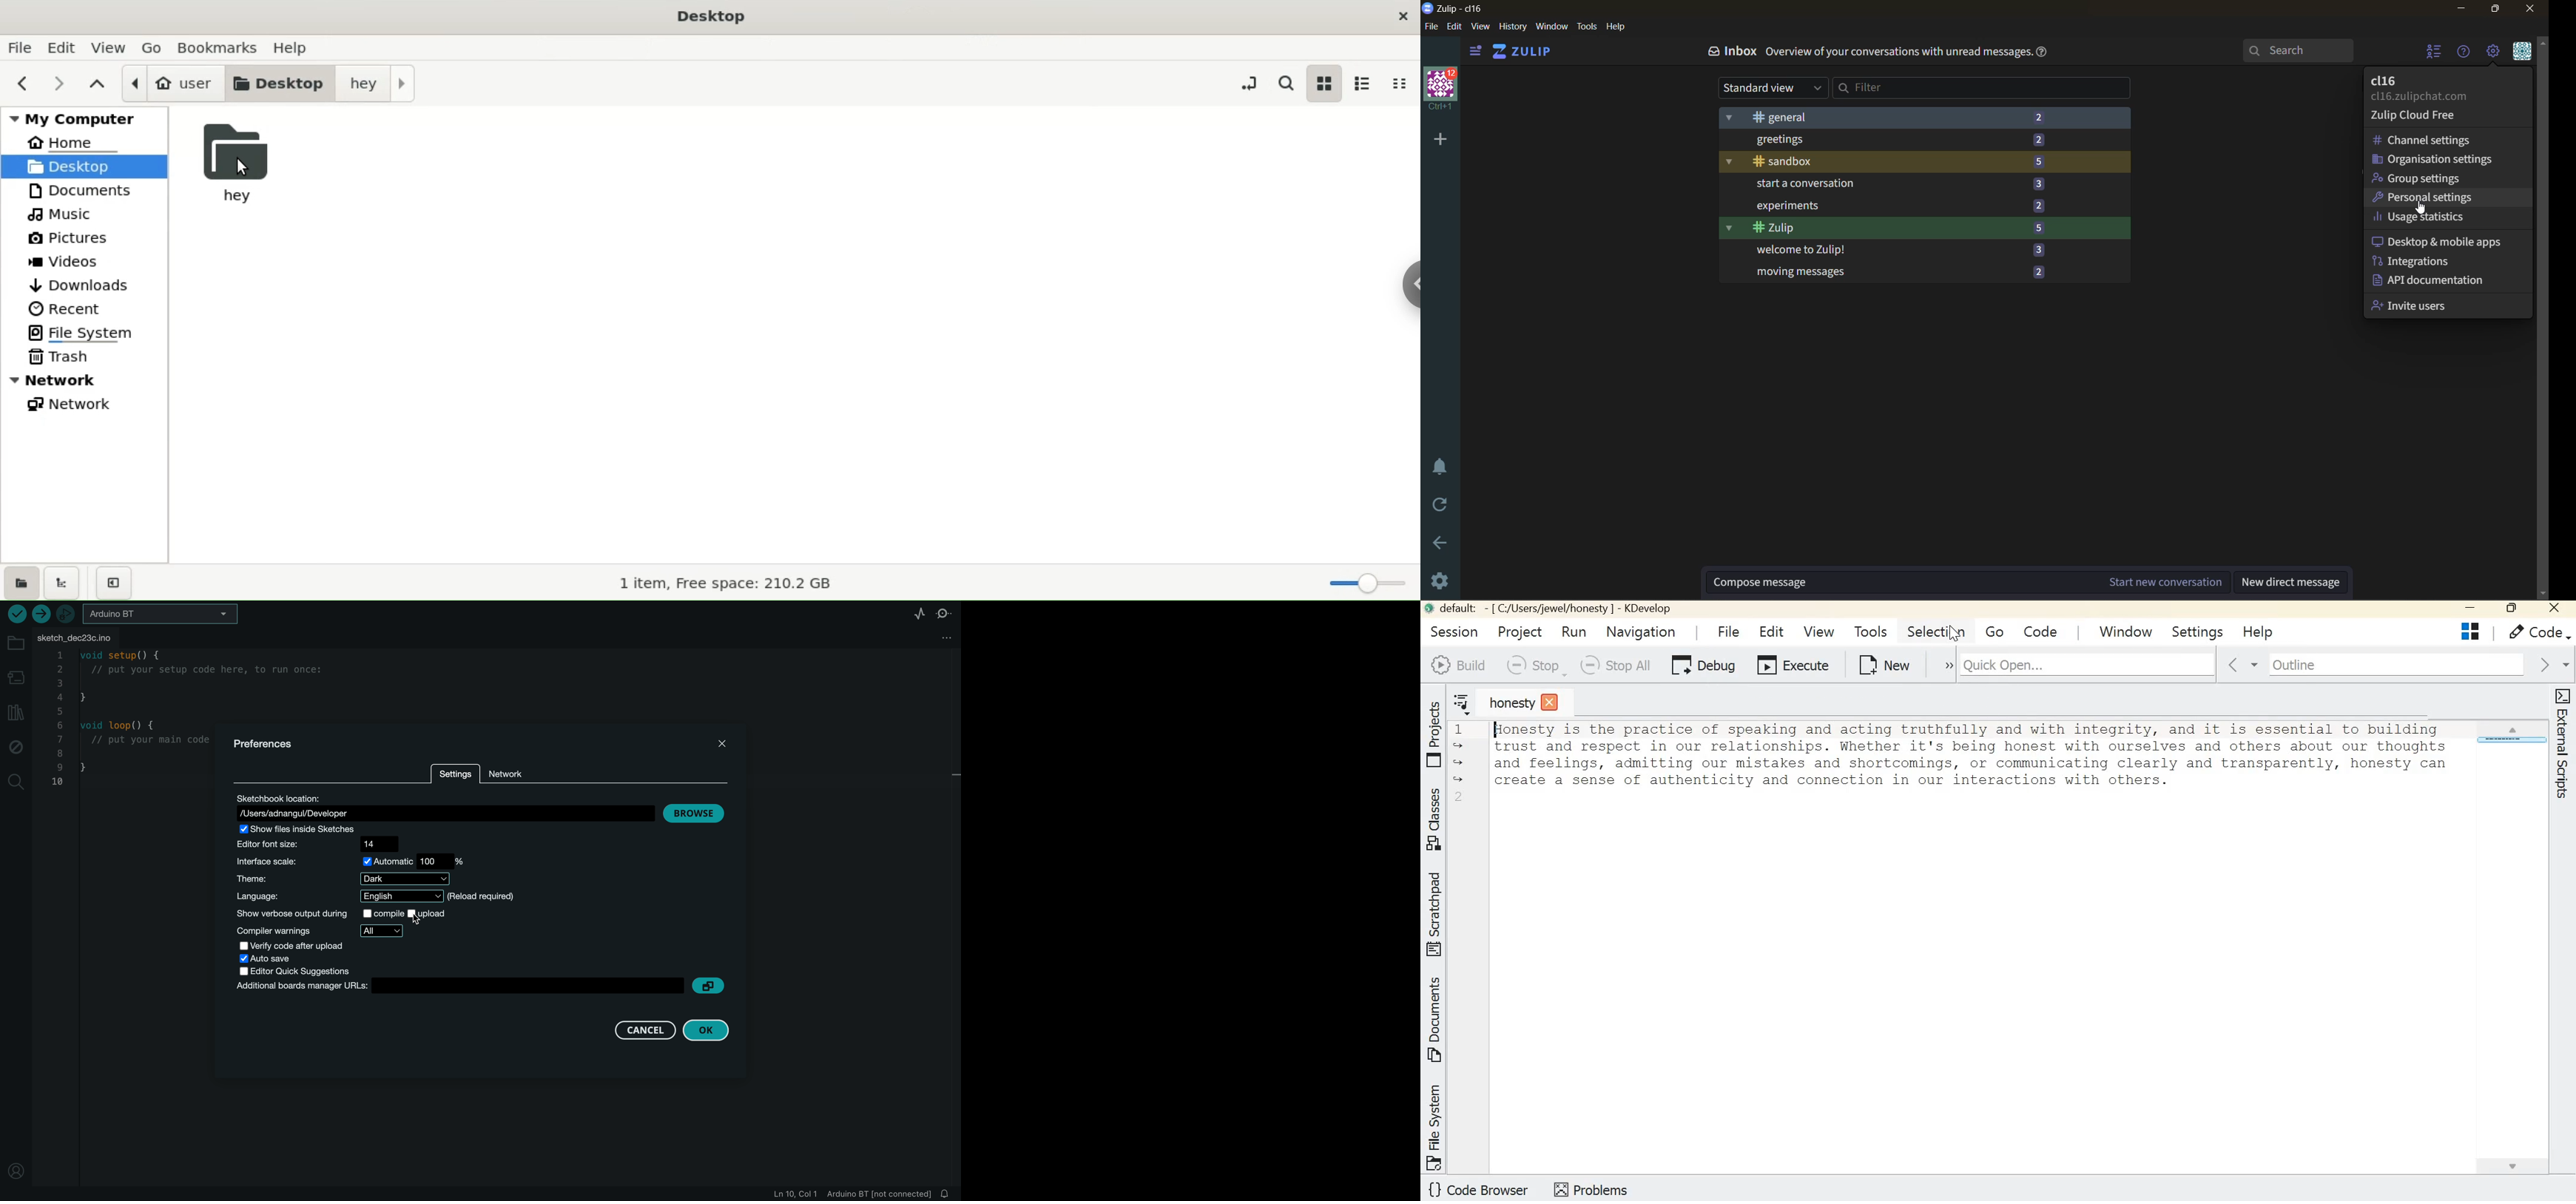 Image resolution: width=2576 pixels, height=1204 pixels. Describe the element at coordinates (2428, 117) in the screenshot. I see `zulip cloud` at that location.